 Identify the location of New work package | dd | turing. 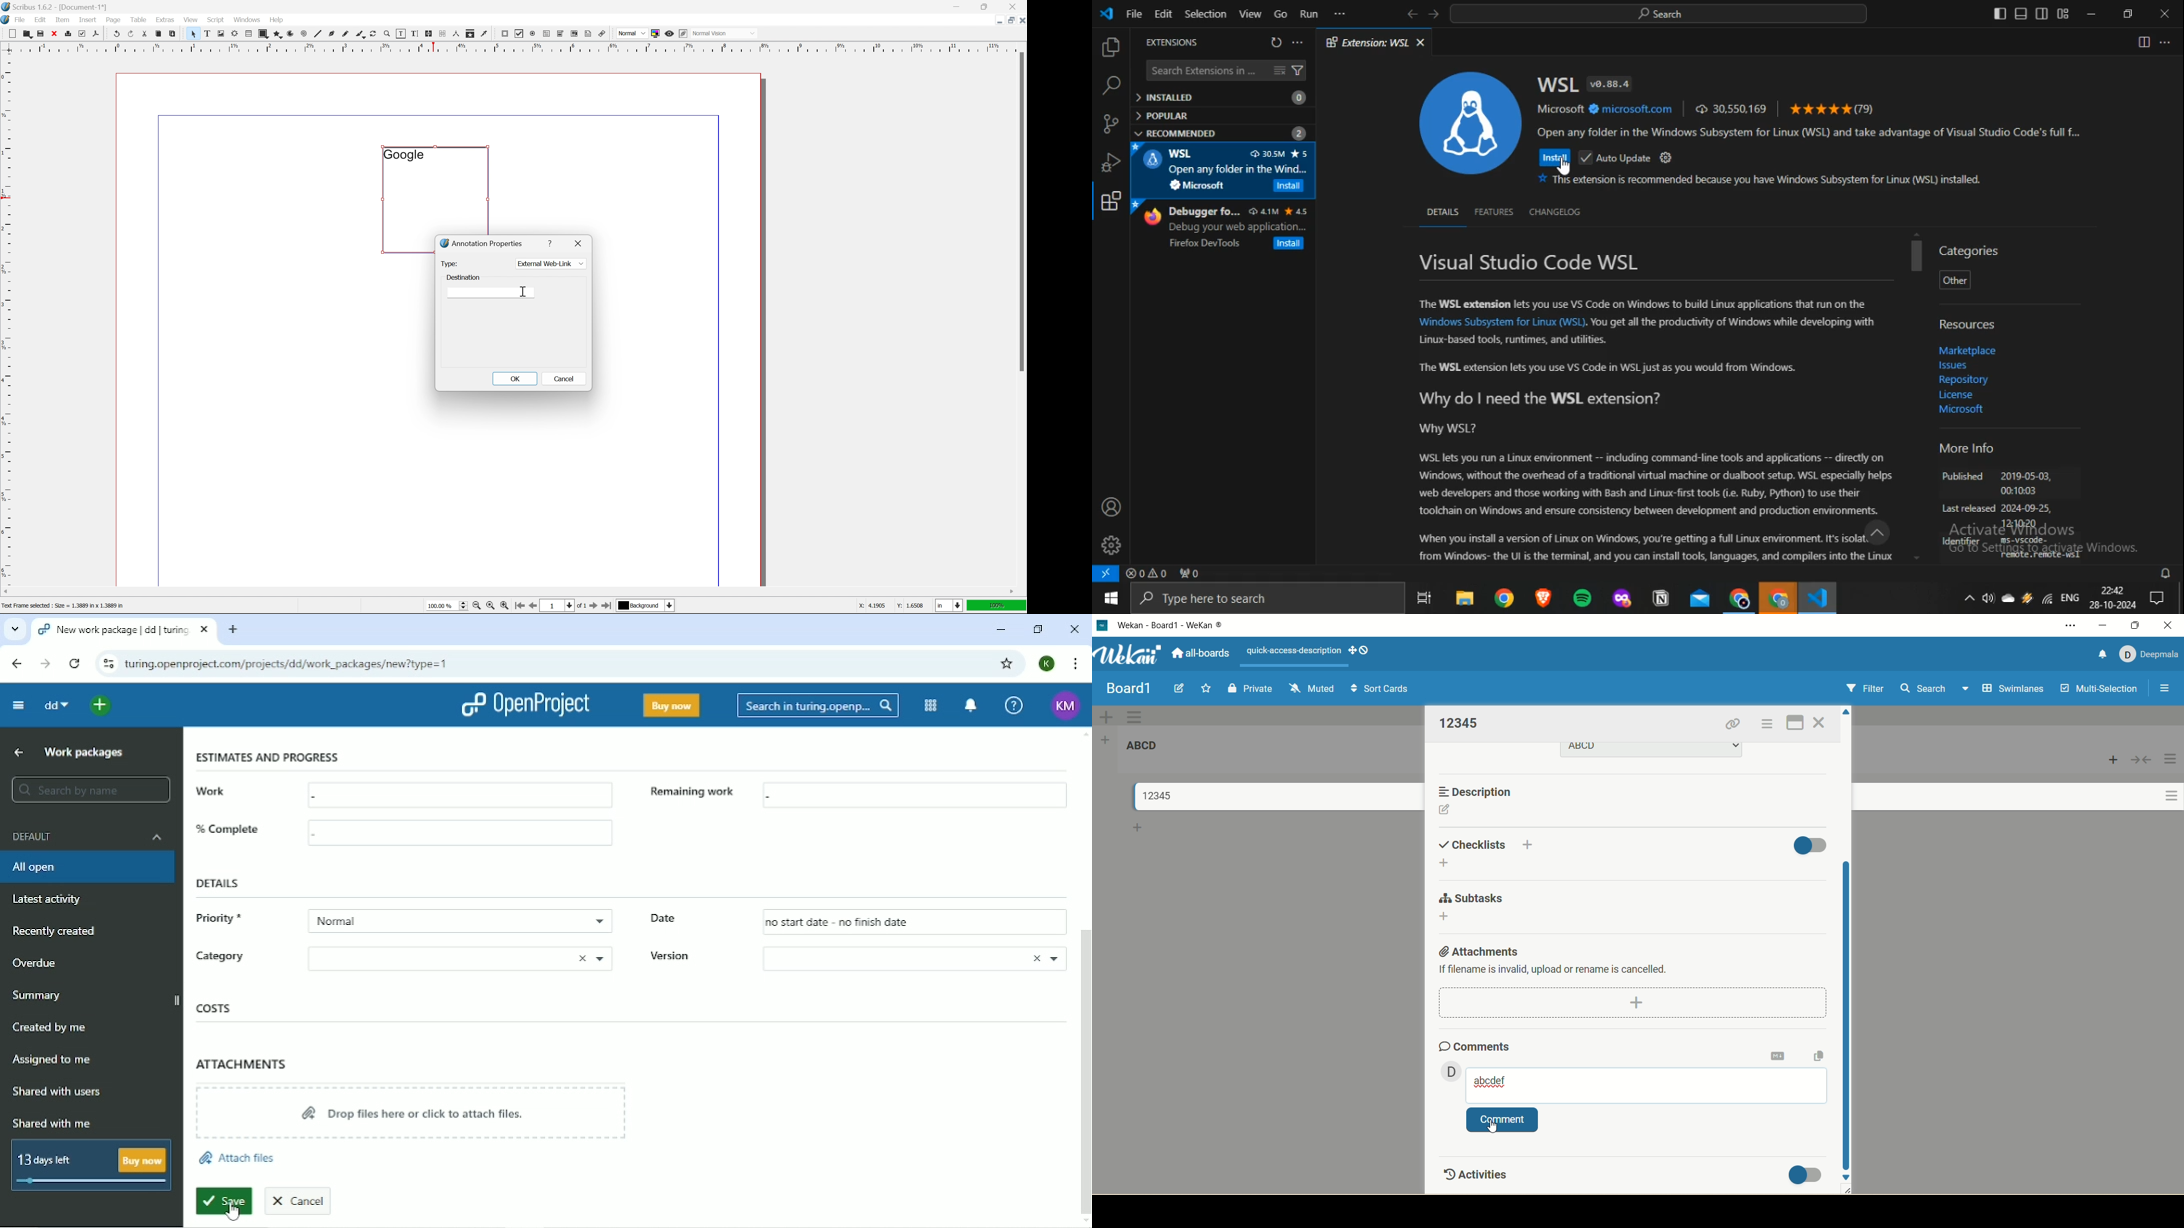
(113, 631).